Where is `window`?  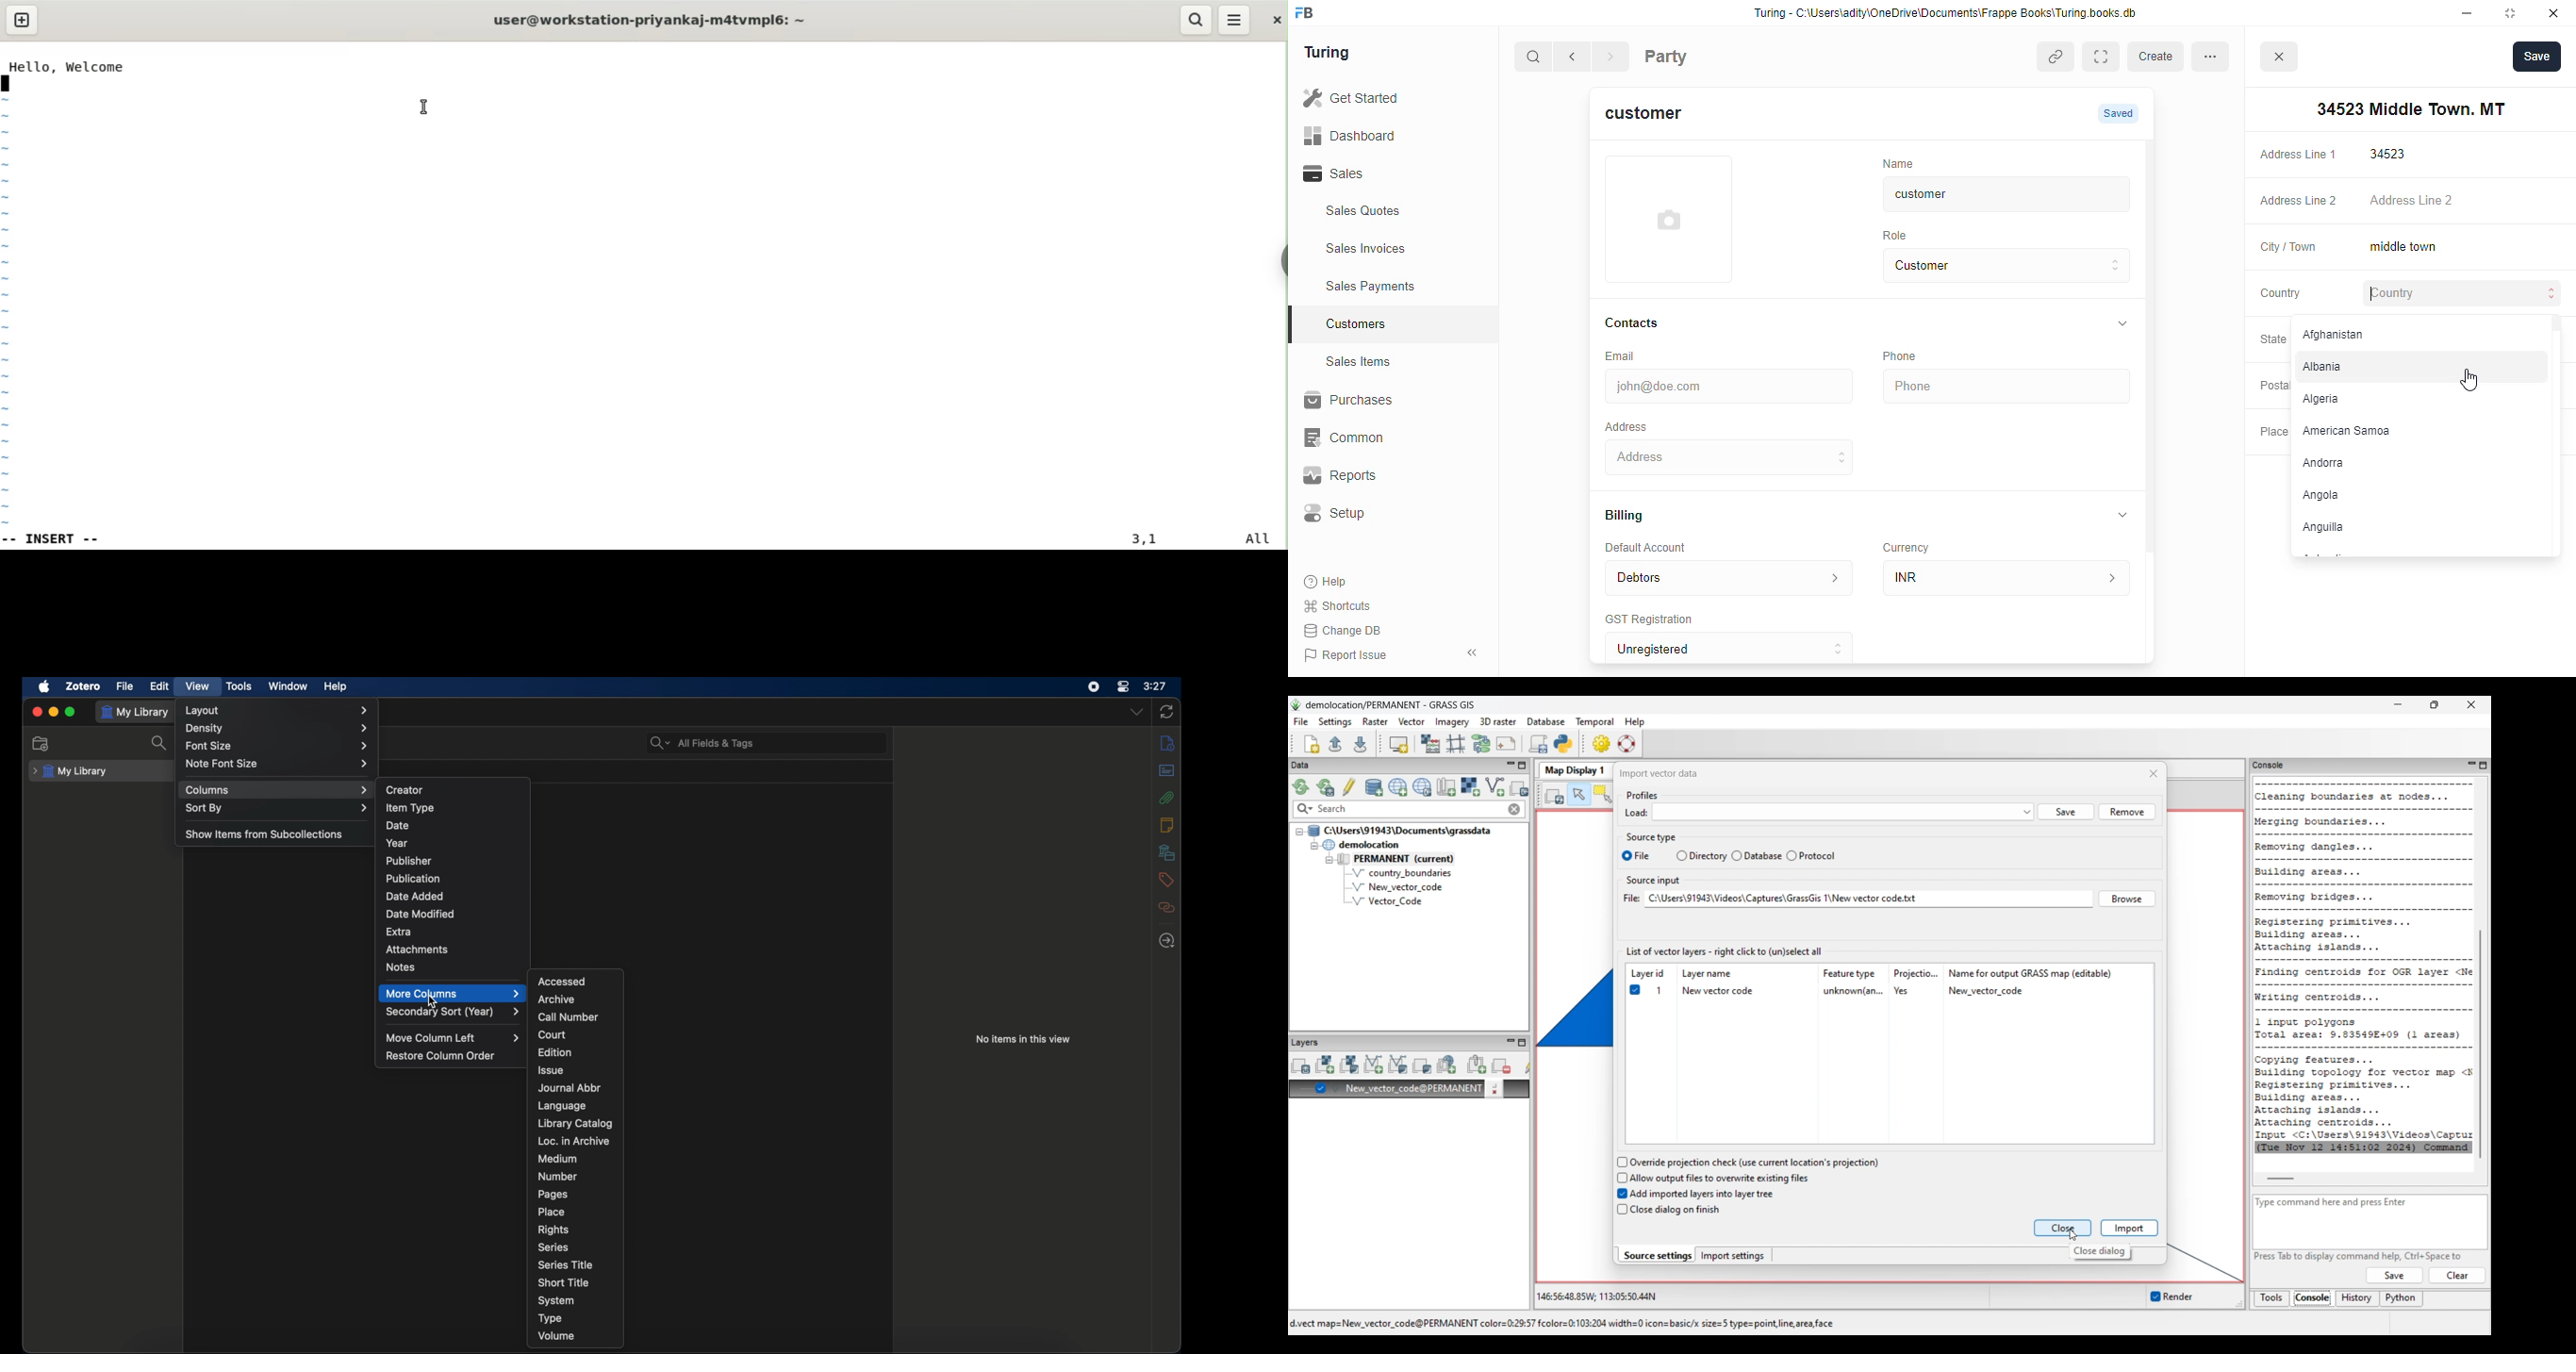
window is located at coordinates (288, 686).